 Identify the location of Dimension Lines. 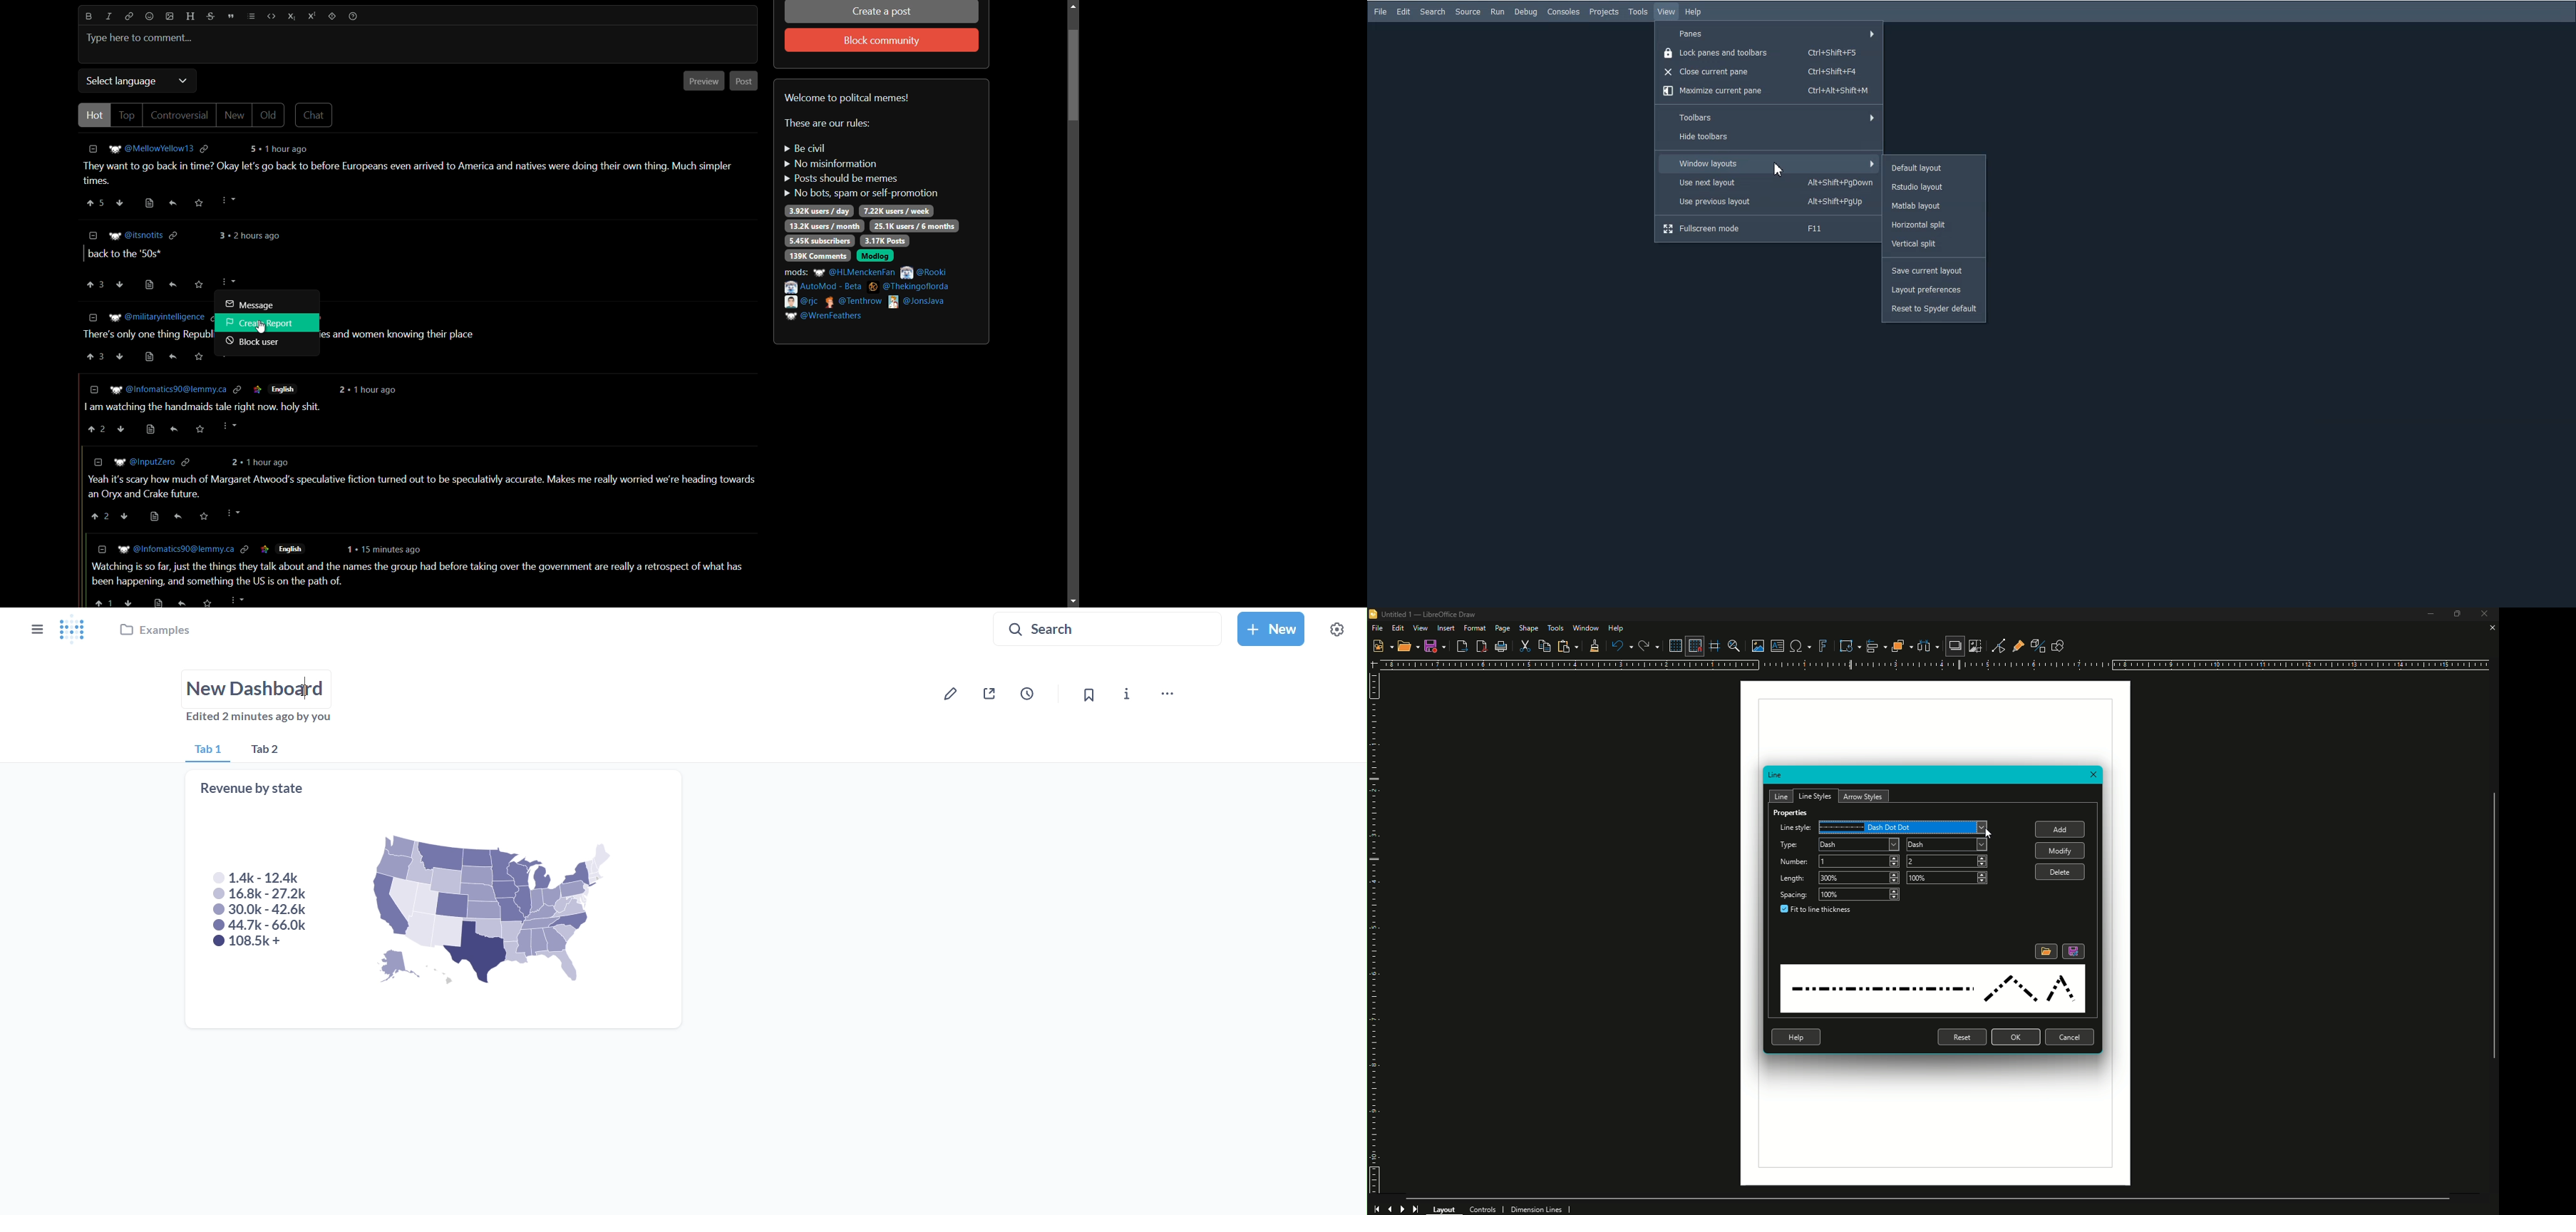
(1541, 1209).